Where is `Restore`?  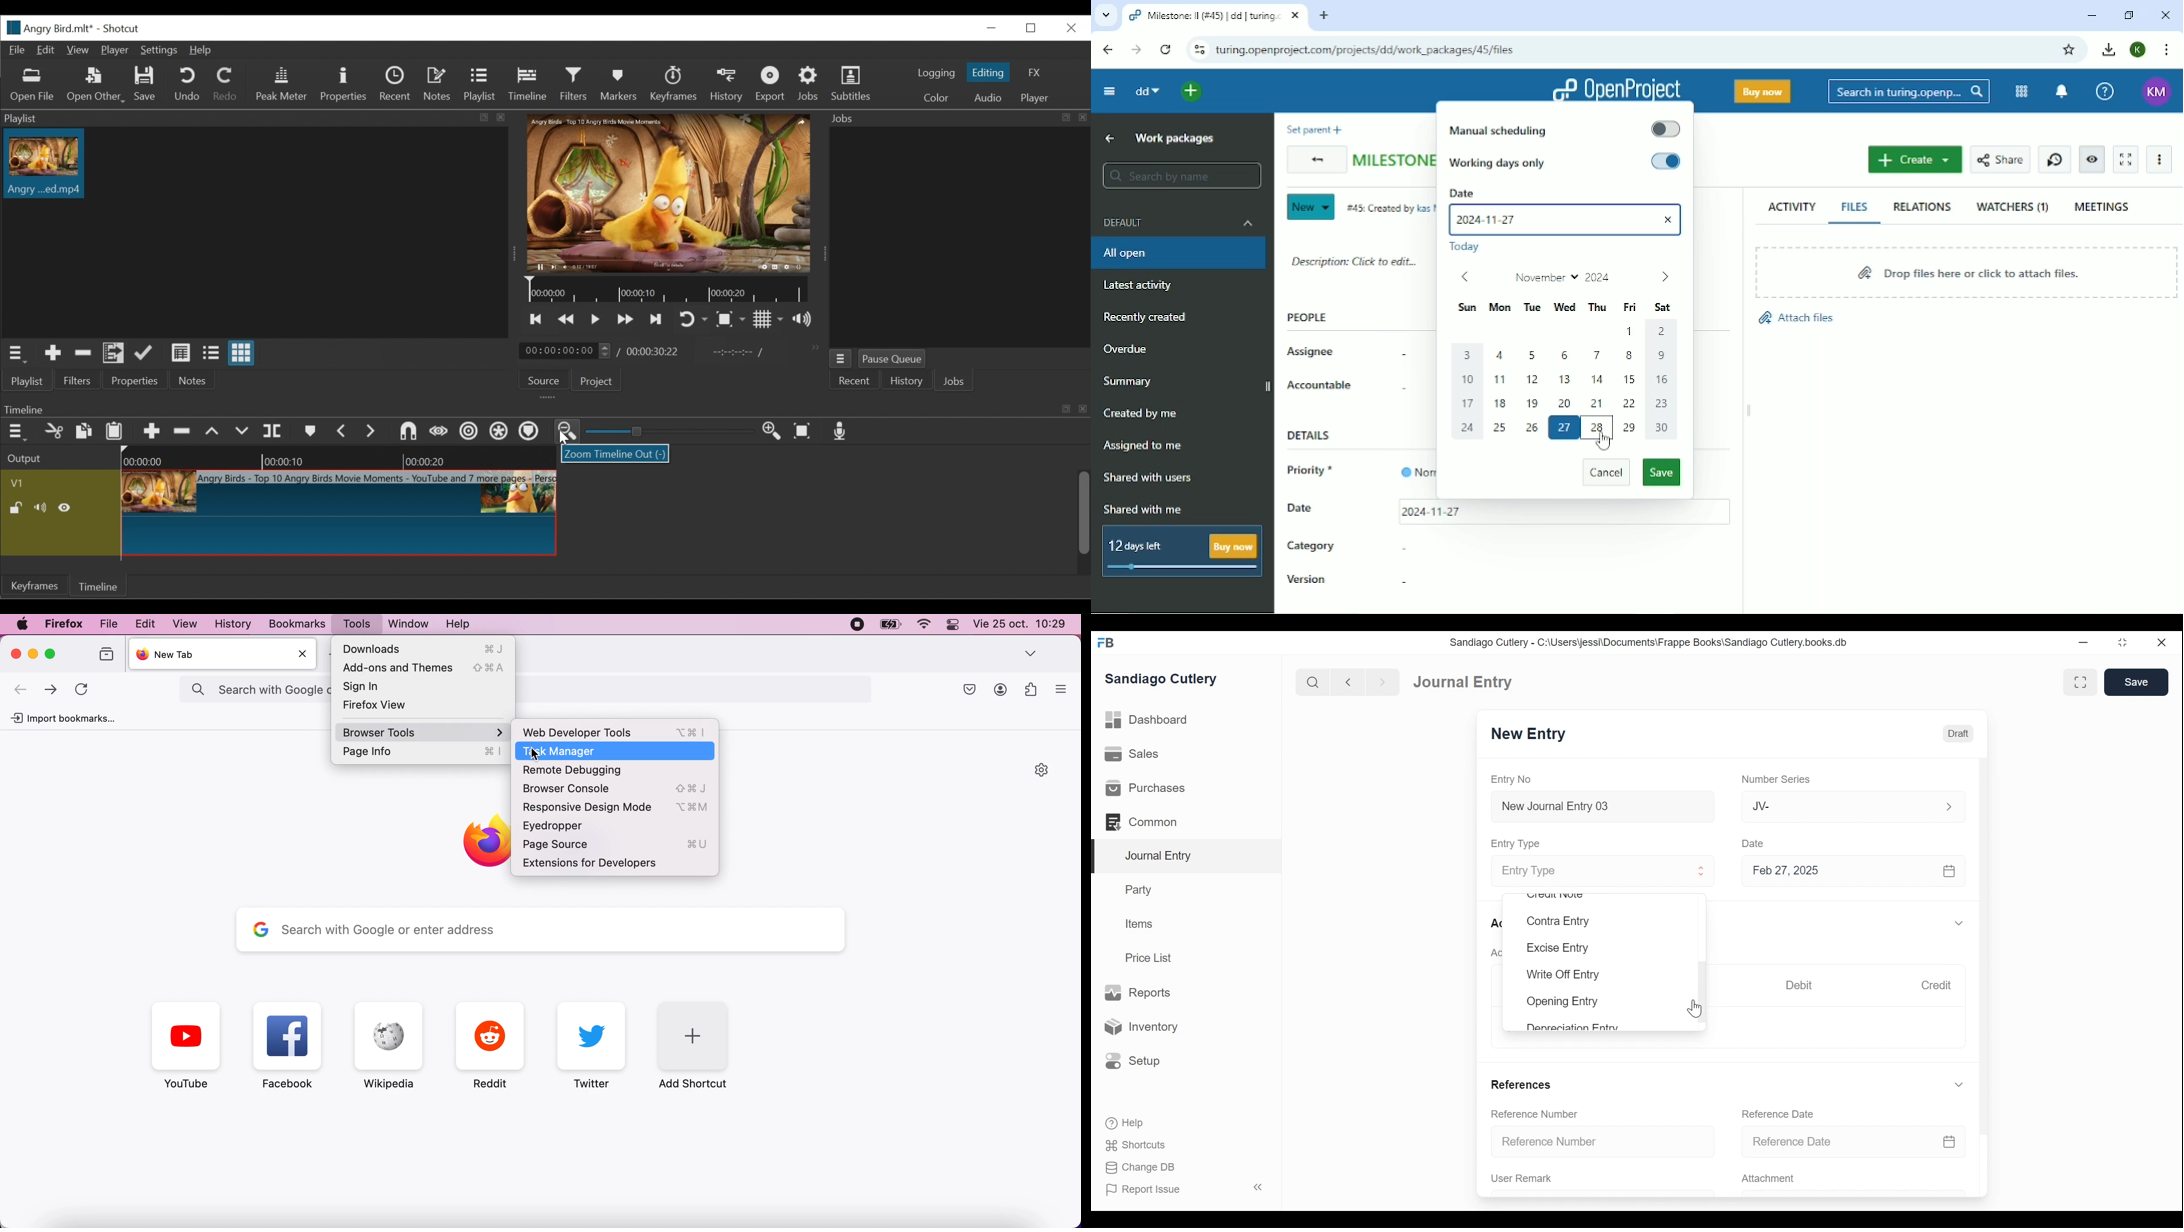 Restore is located at coordinates (2122, 642).